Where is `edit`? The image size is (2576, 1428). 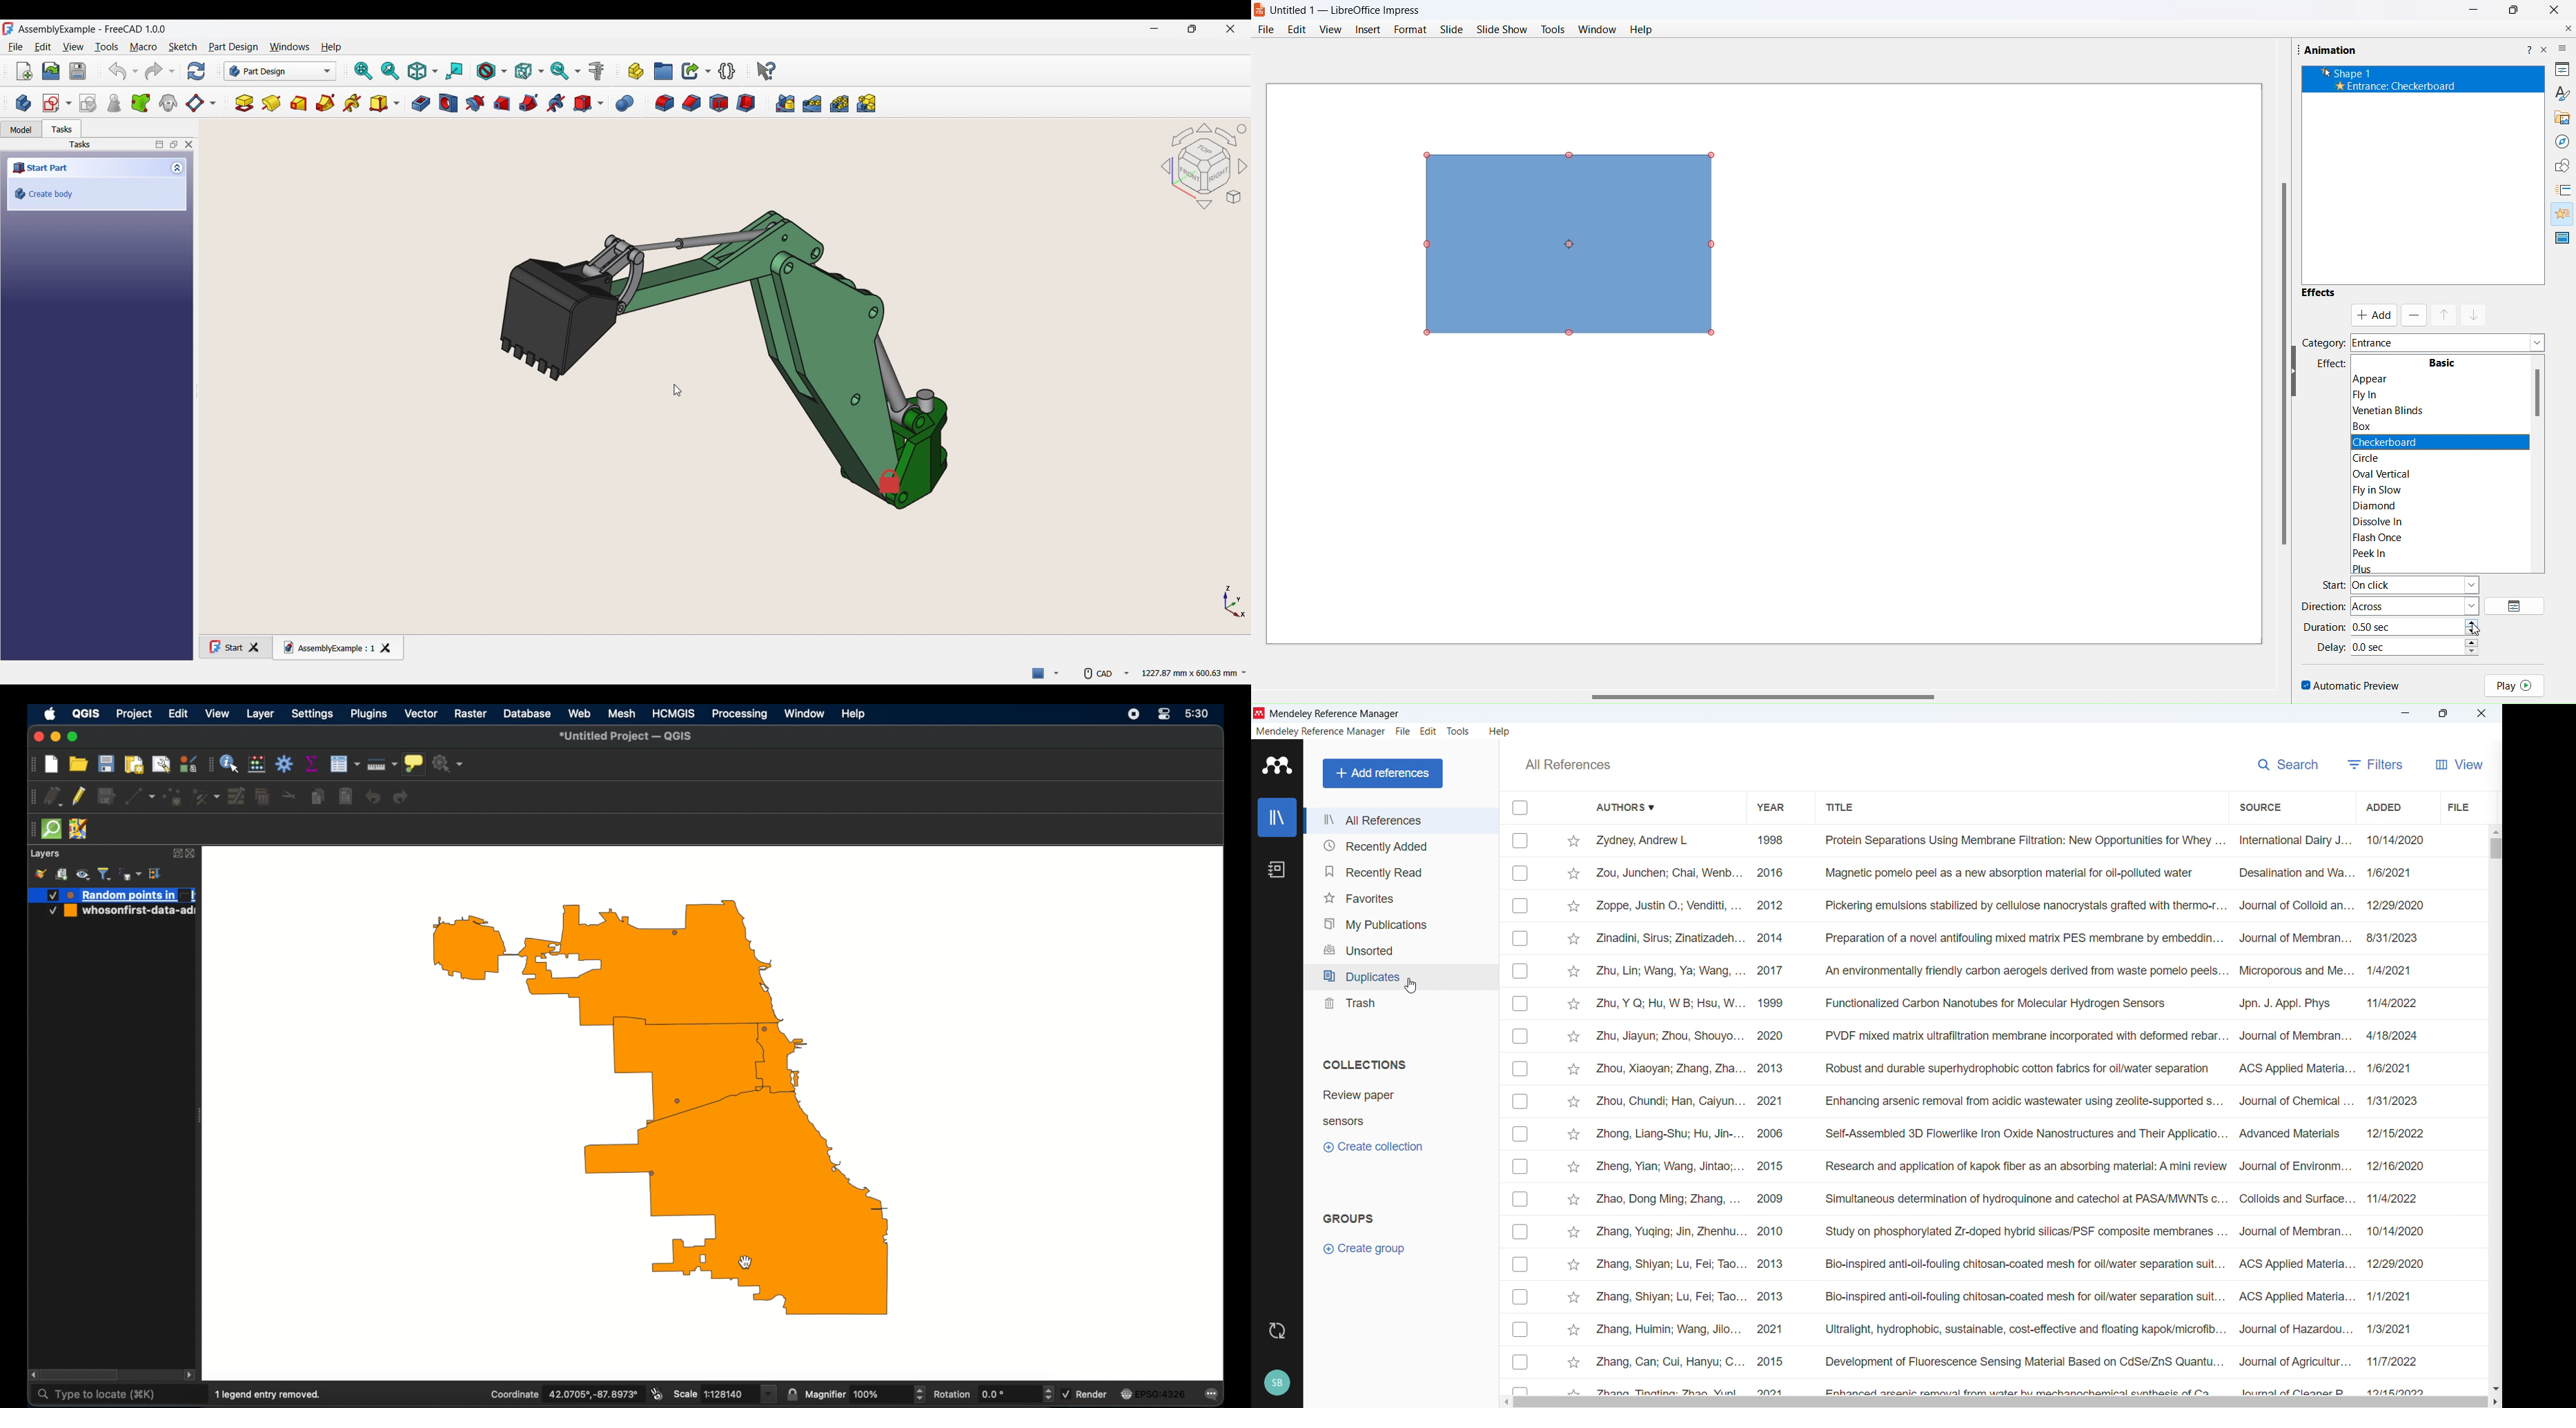 edit is located at coordinates (1428, 731).